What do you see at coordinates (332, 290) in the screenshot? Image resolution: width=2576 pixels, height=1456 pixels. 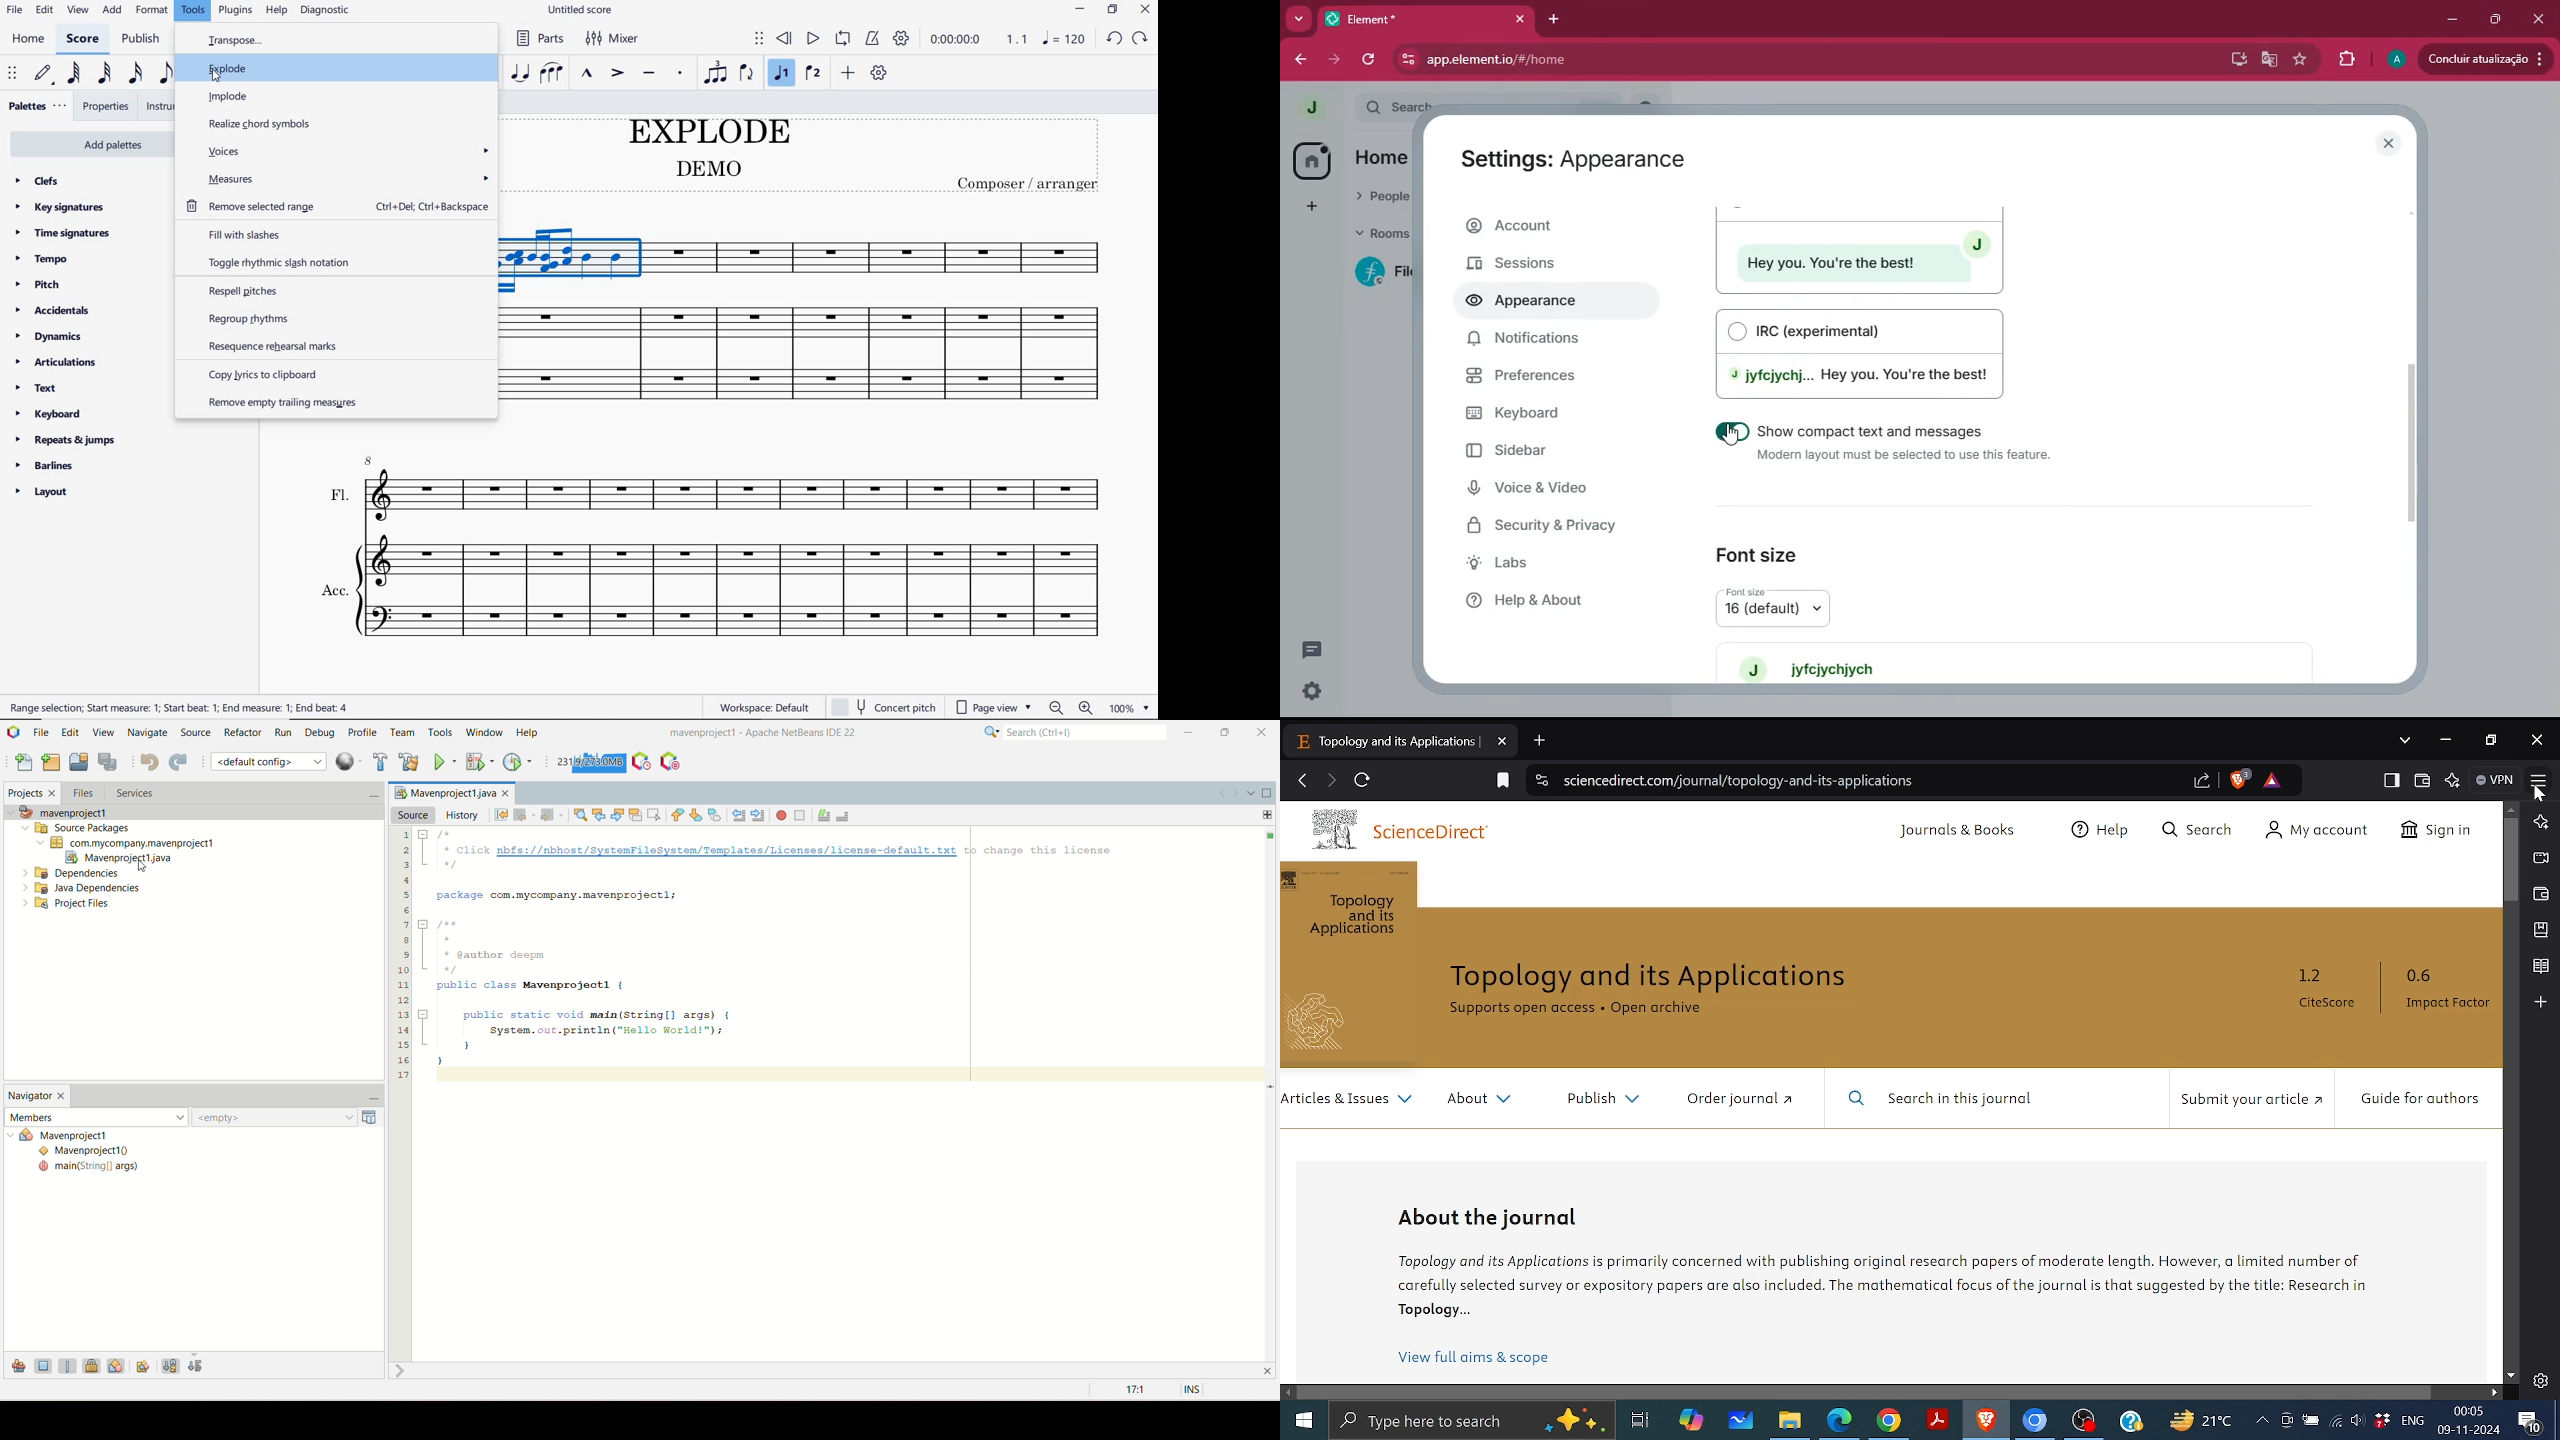 I see `respell pitches` at bounding box center [332, 290].